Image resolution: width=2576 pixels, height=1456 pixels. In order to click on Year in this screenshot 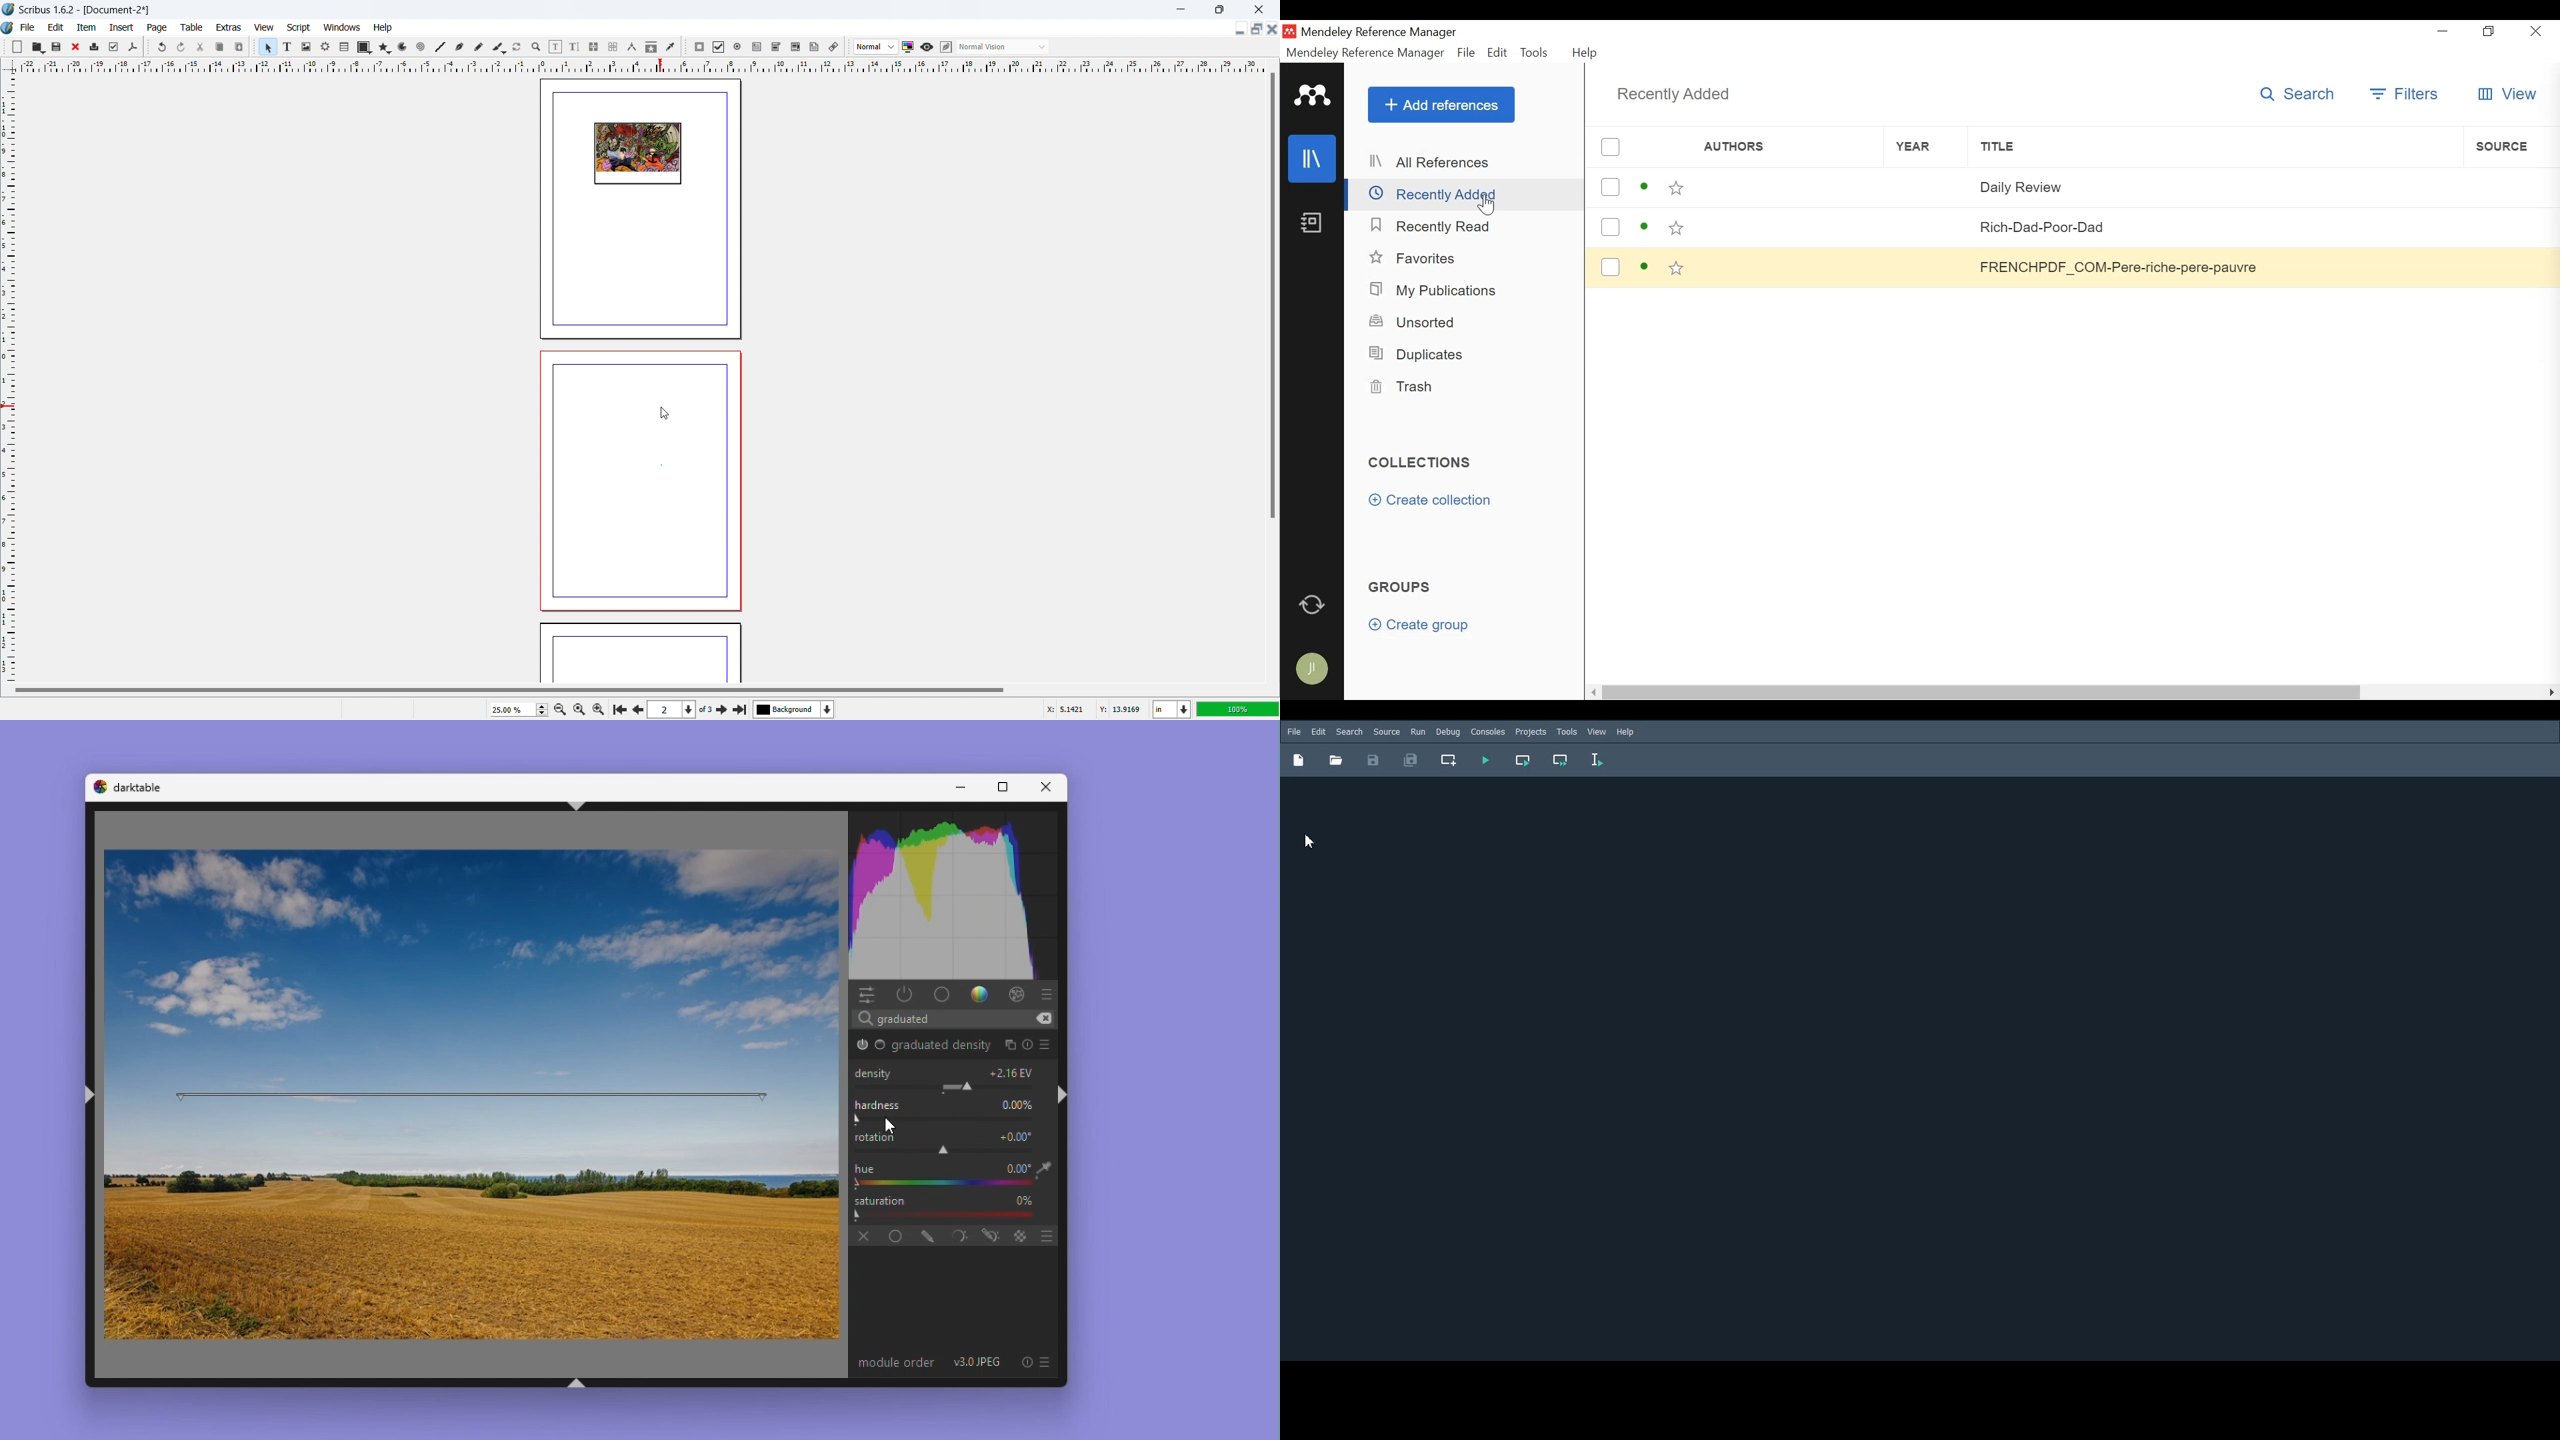, I will do `click(1906, 230)`.